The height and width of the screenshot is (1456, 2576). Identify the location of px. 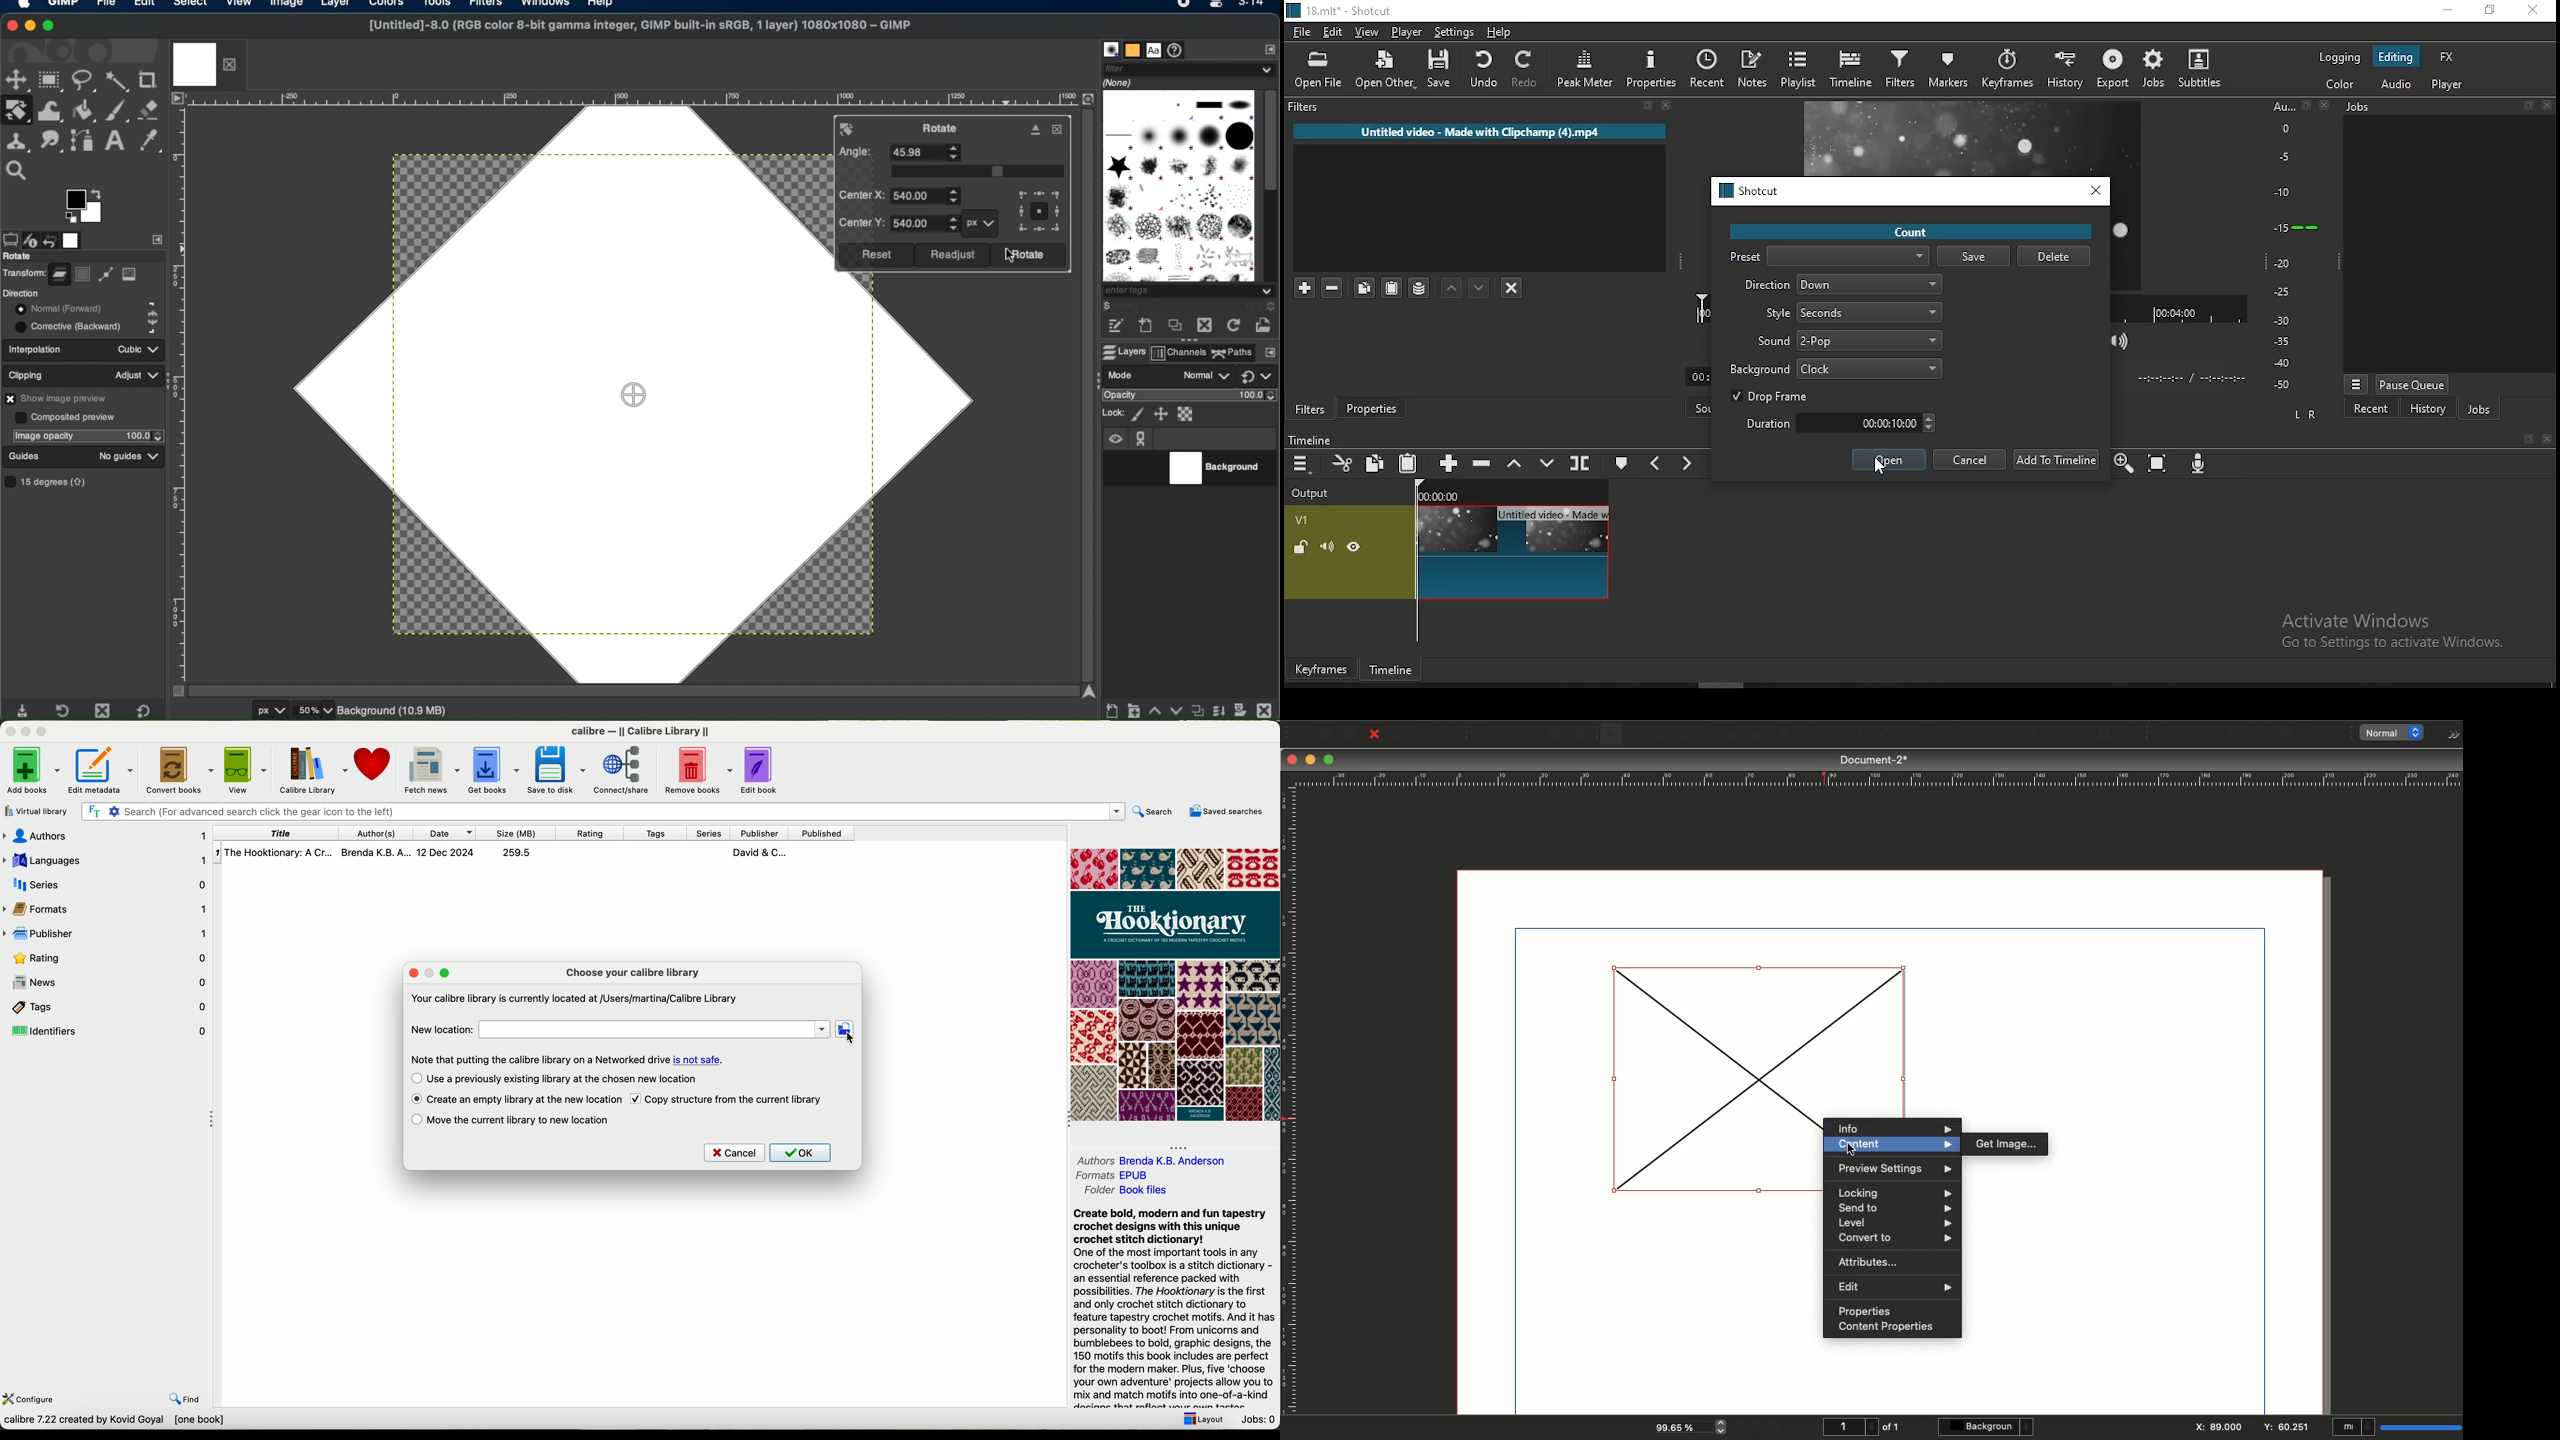
(978, 223).